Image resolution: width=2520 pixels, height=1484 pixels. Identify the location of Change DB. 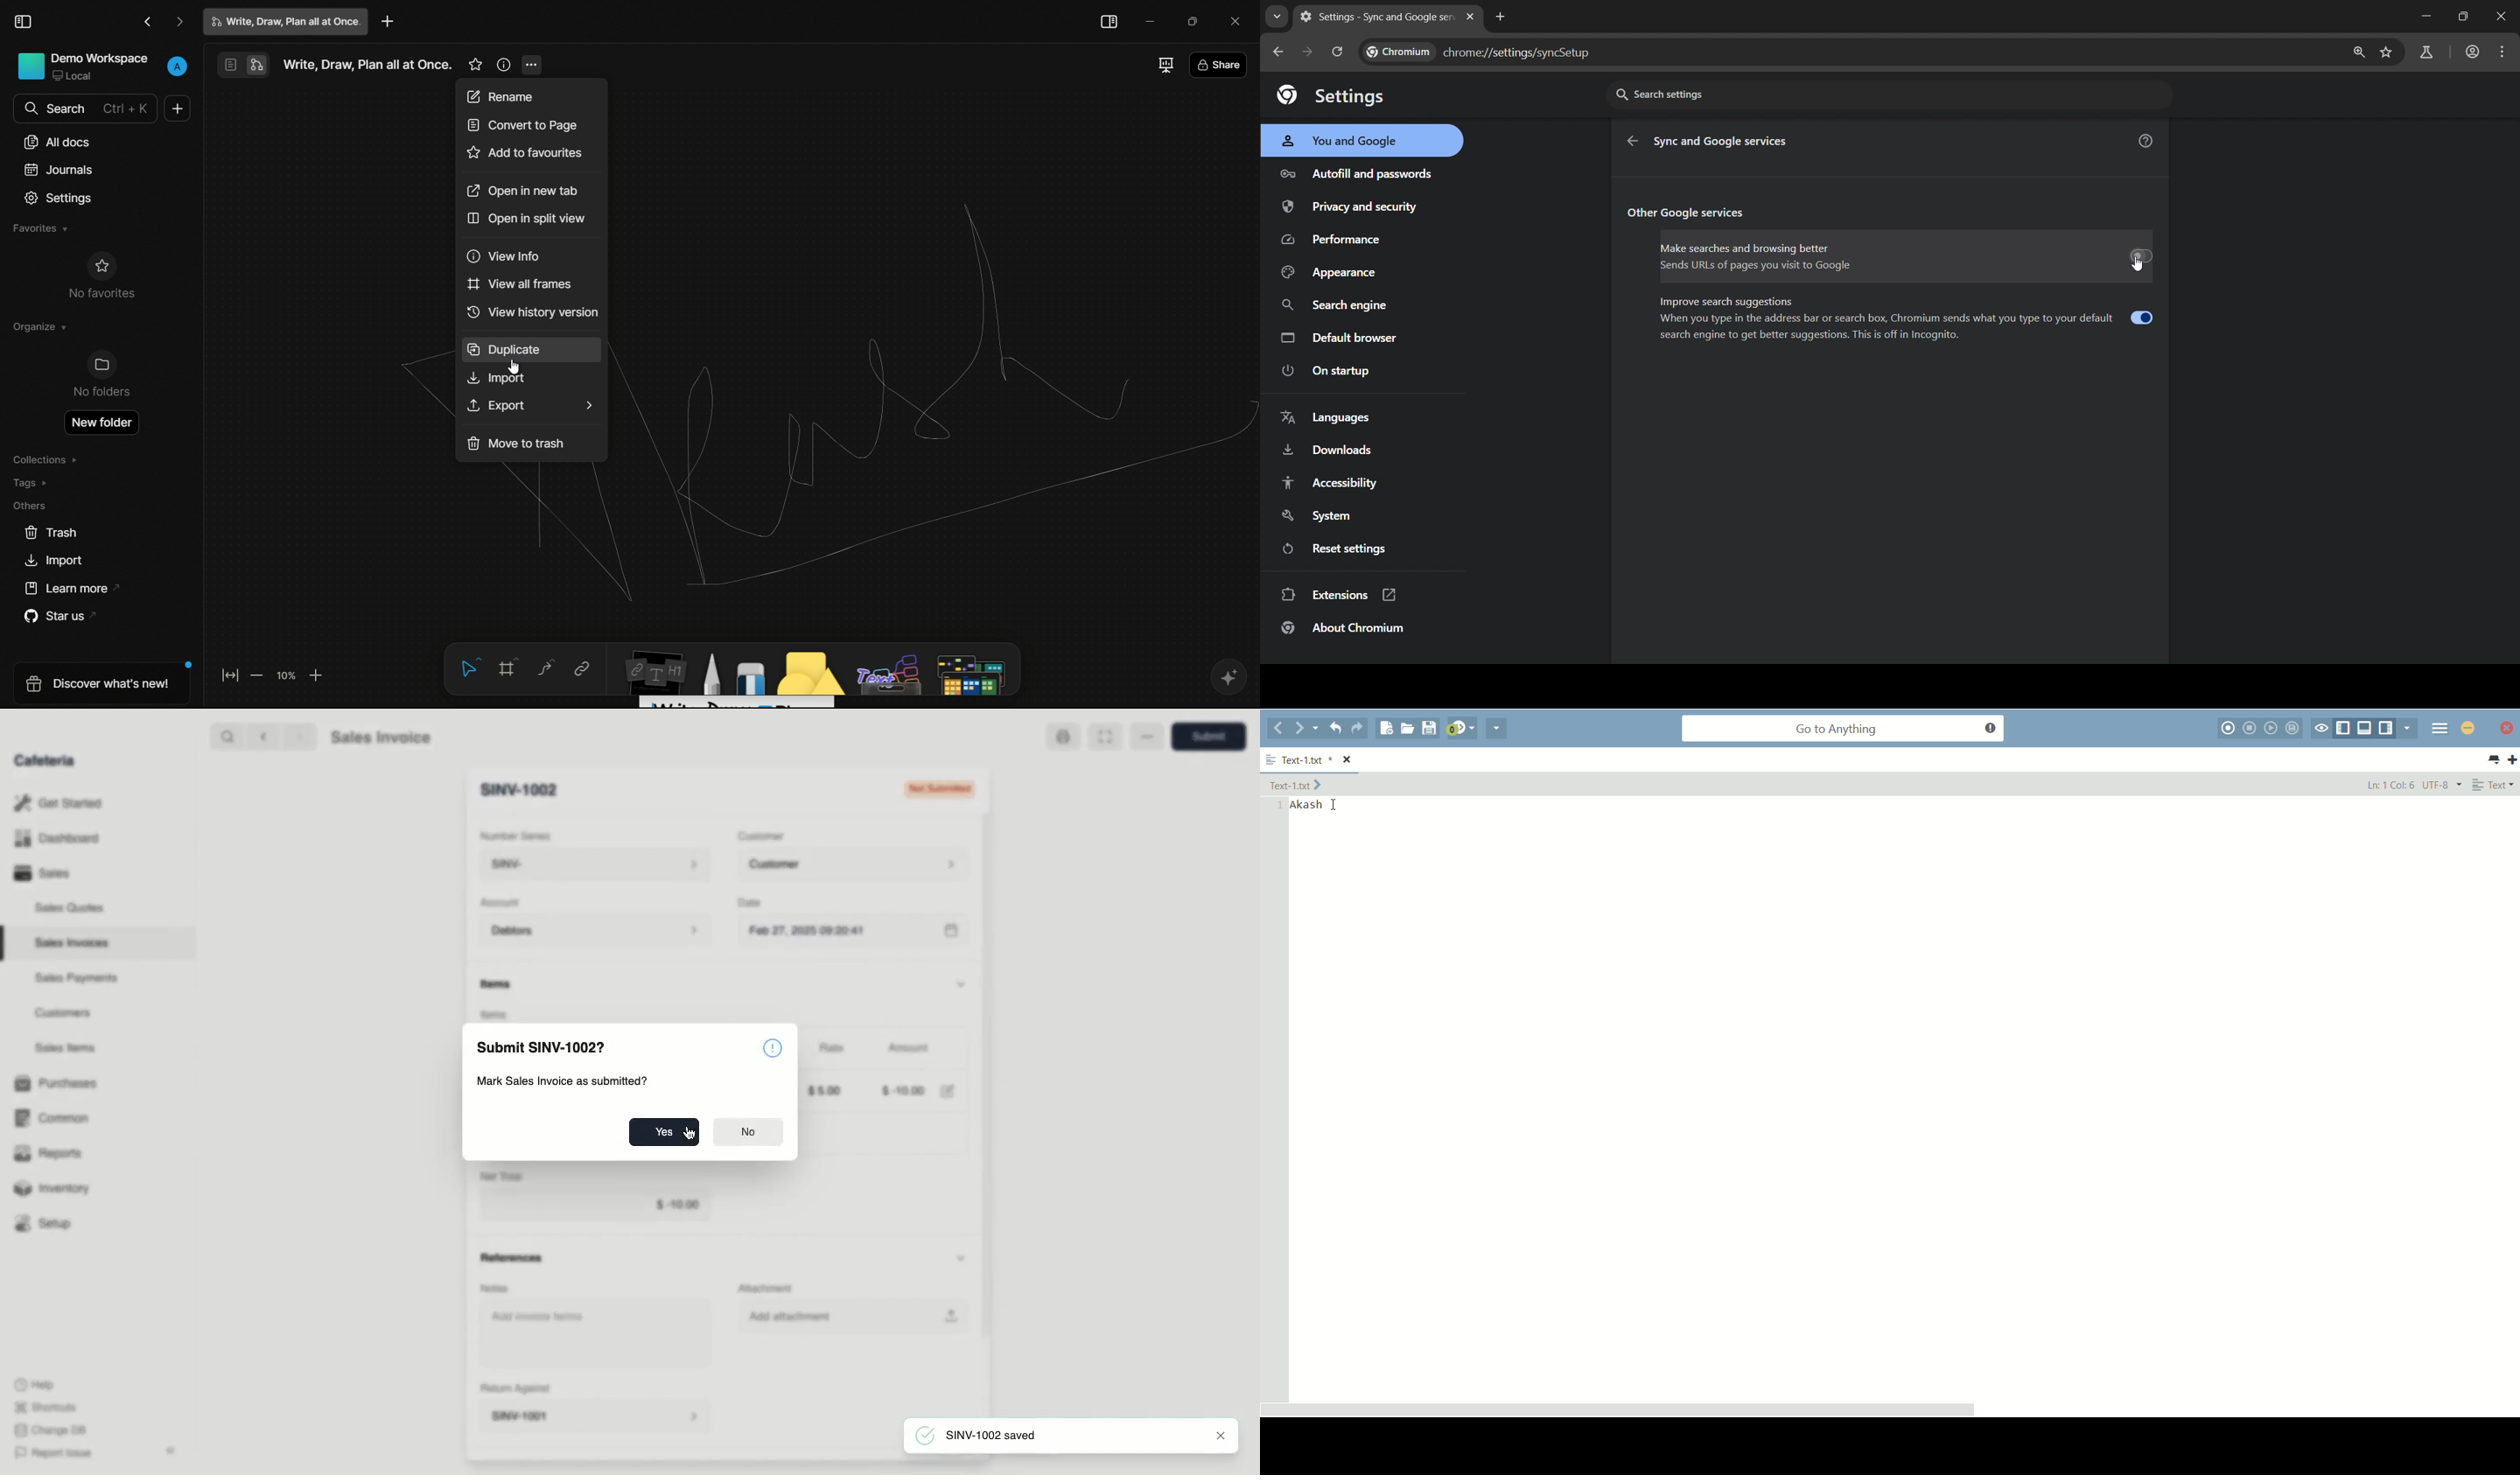
(53, 1430).